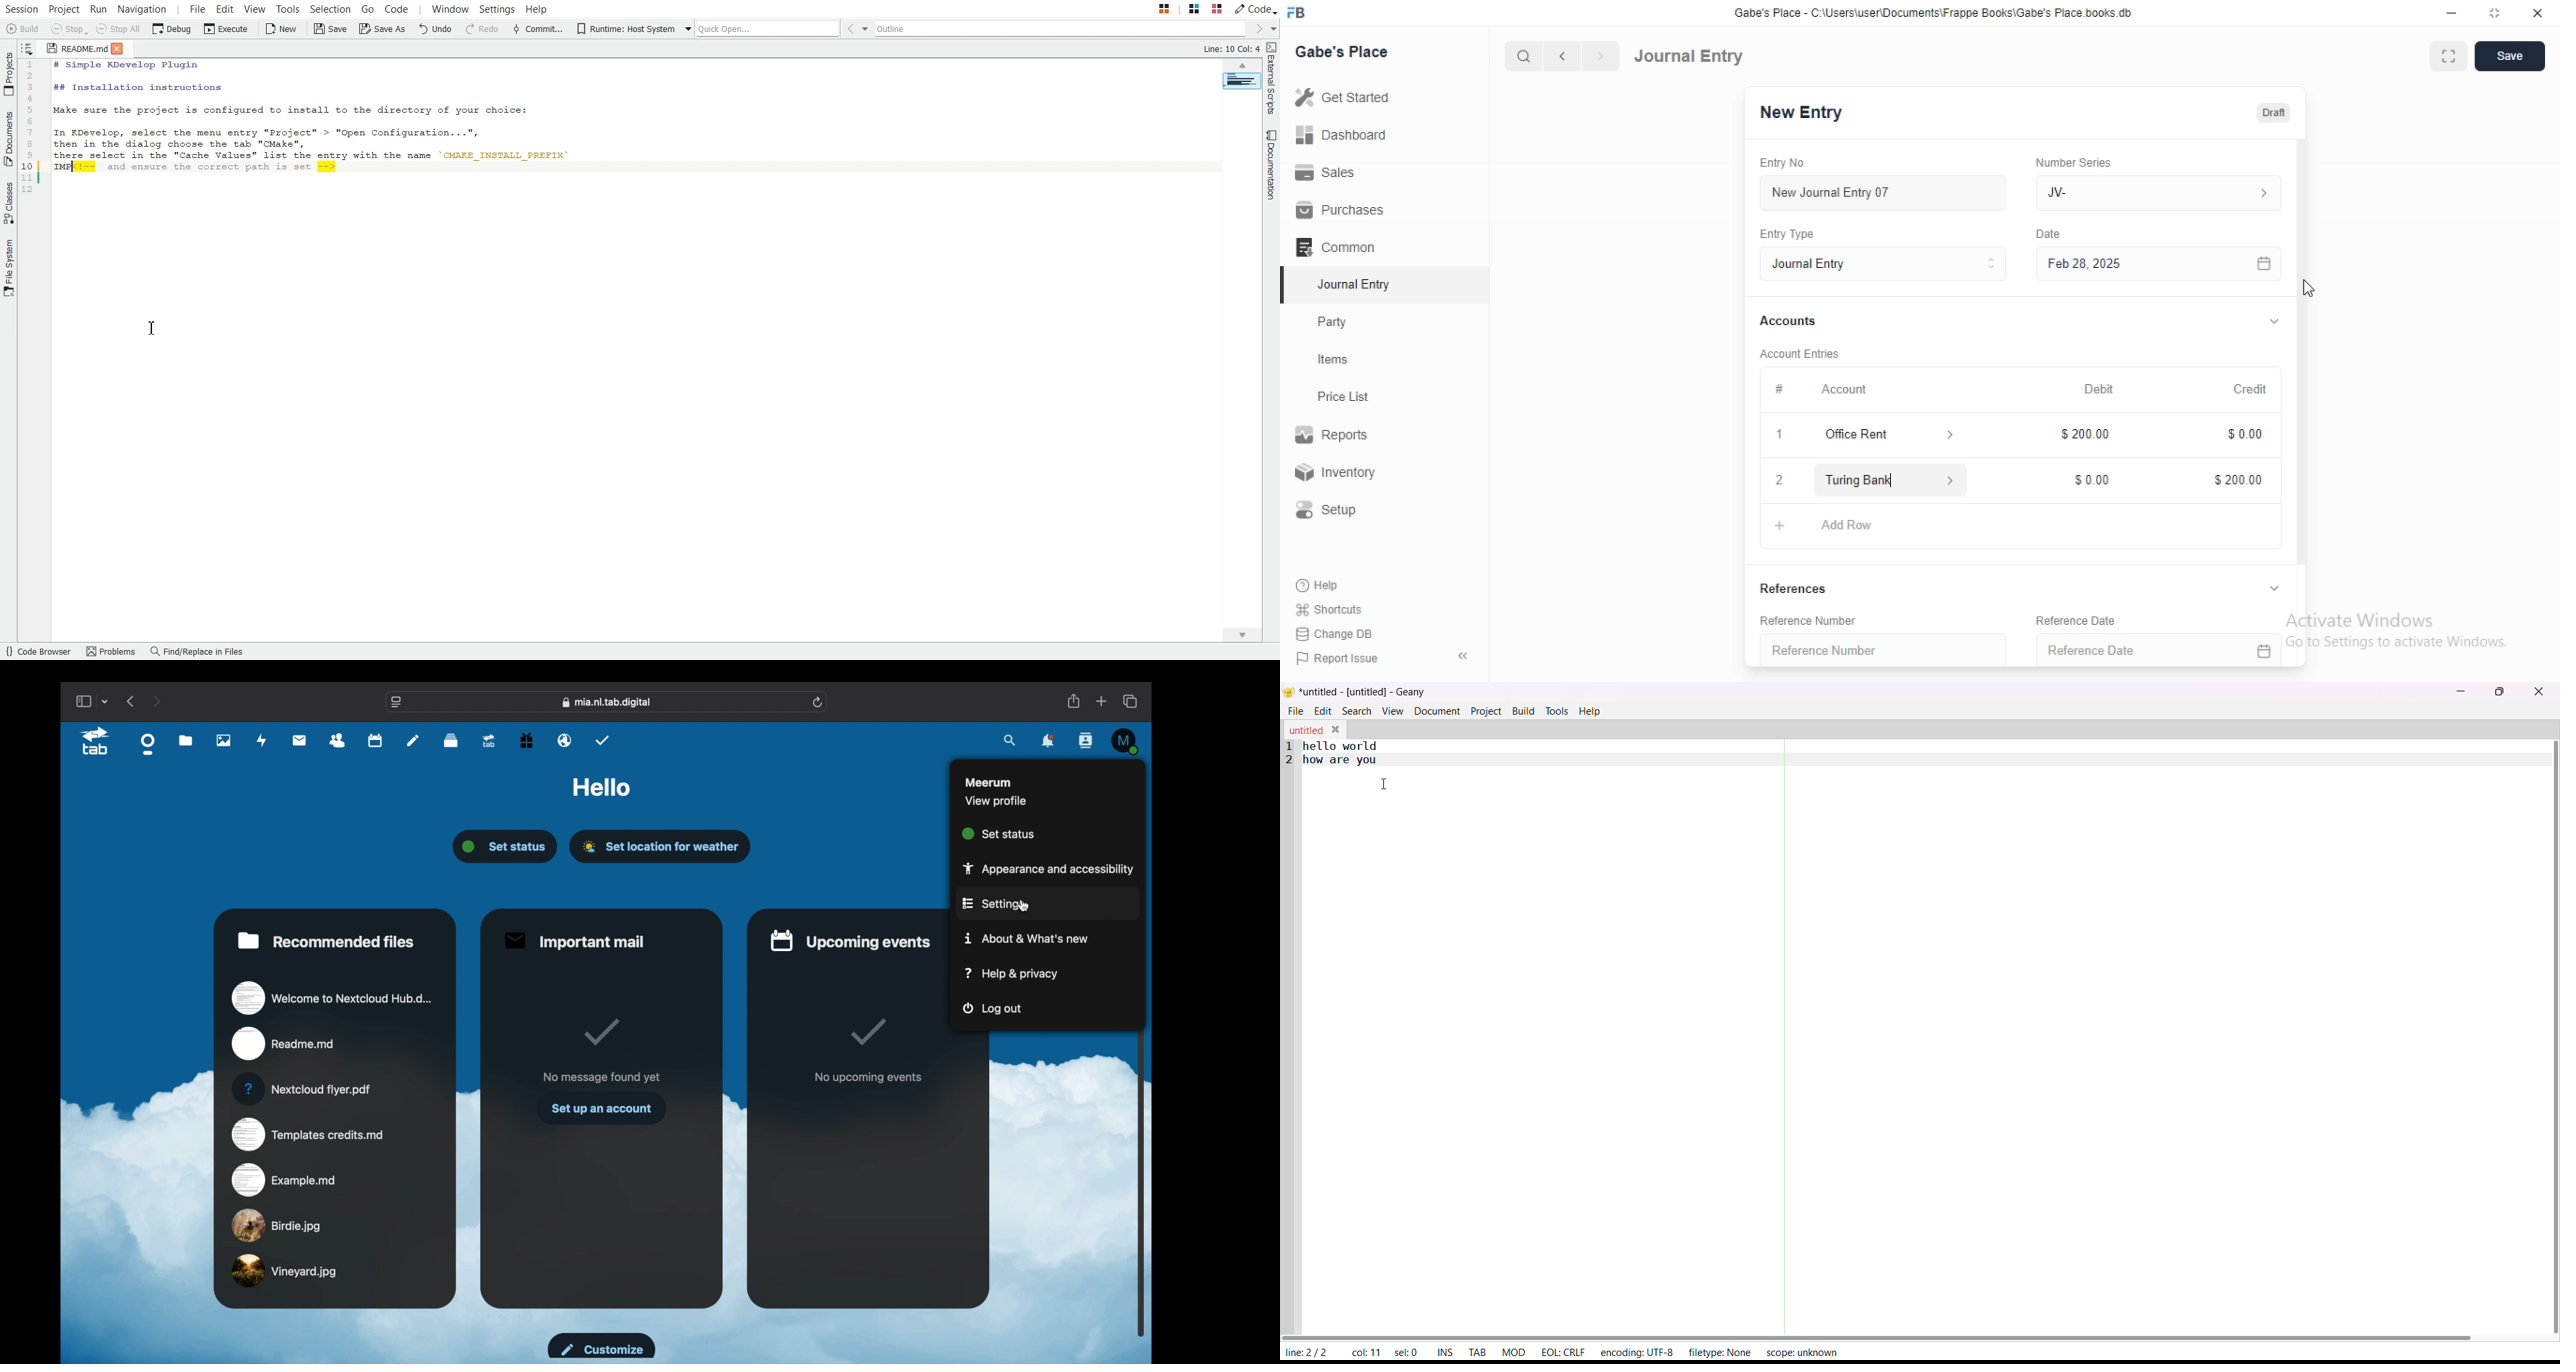 The height and width of the screenshot is (1372, 2576). I want to click on website settings, so click(397, 703).